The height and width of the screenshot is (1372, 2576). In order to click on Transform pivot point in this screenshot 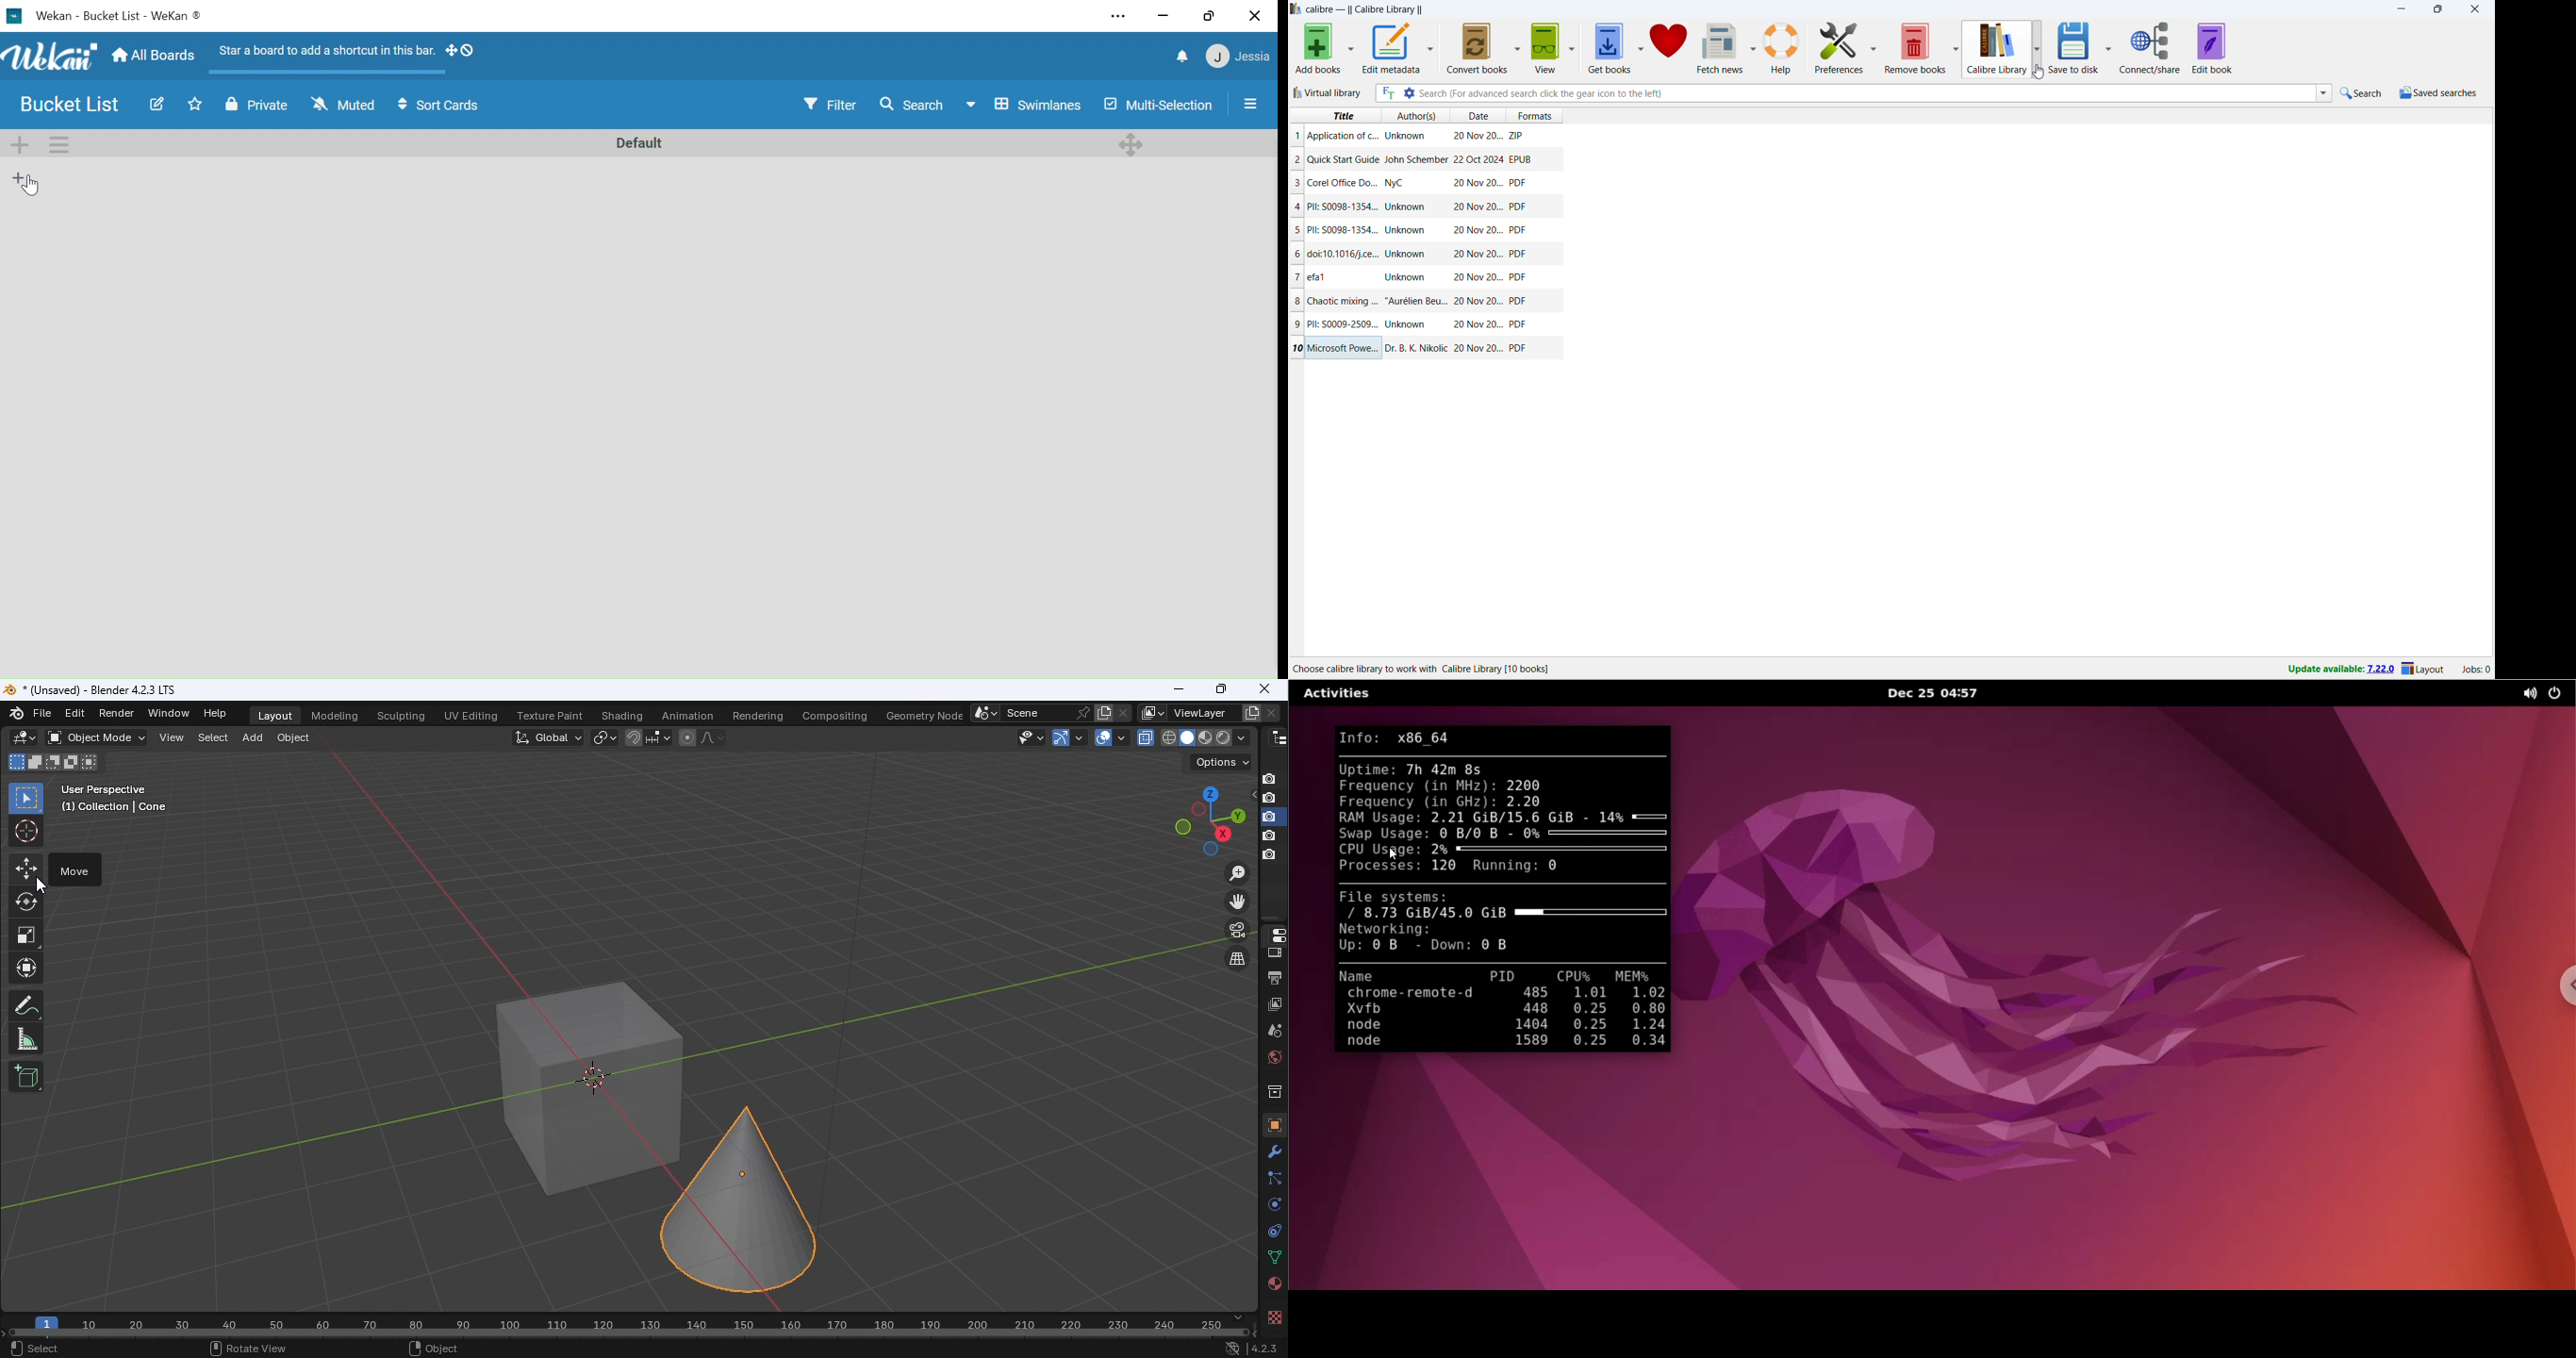, I will do `click(602, 737)`.